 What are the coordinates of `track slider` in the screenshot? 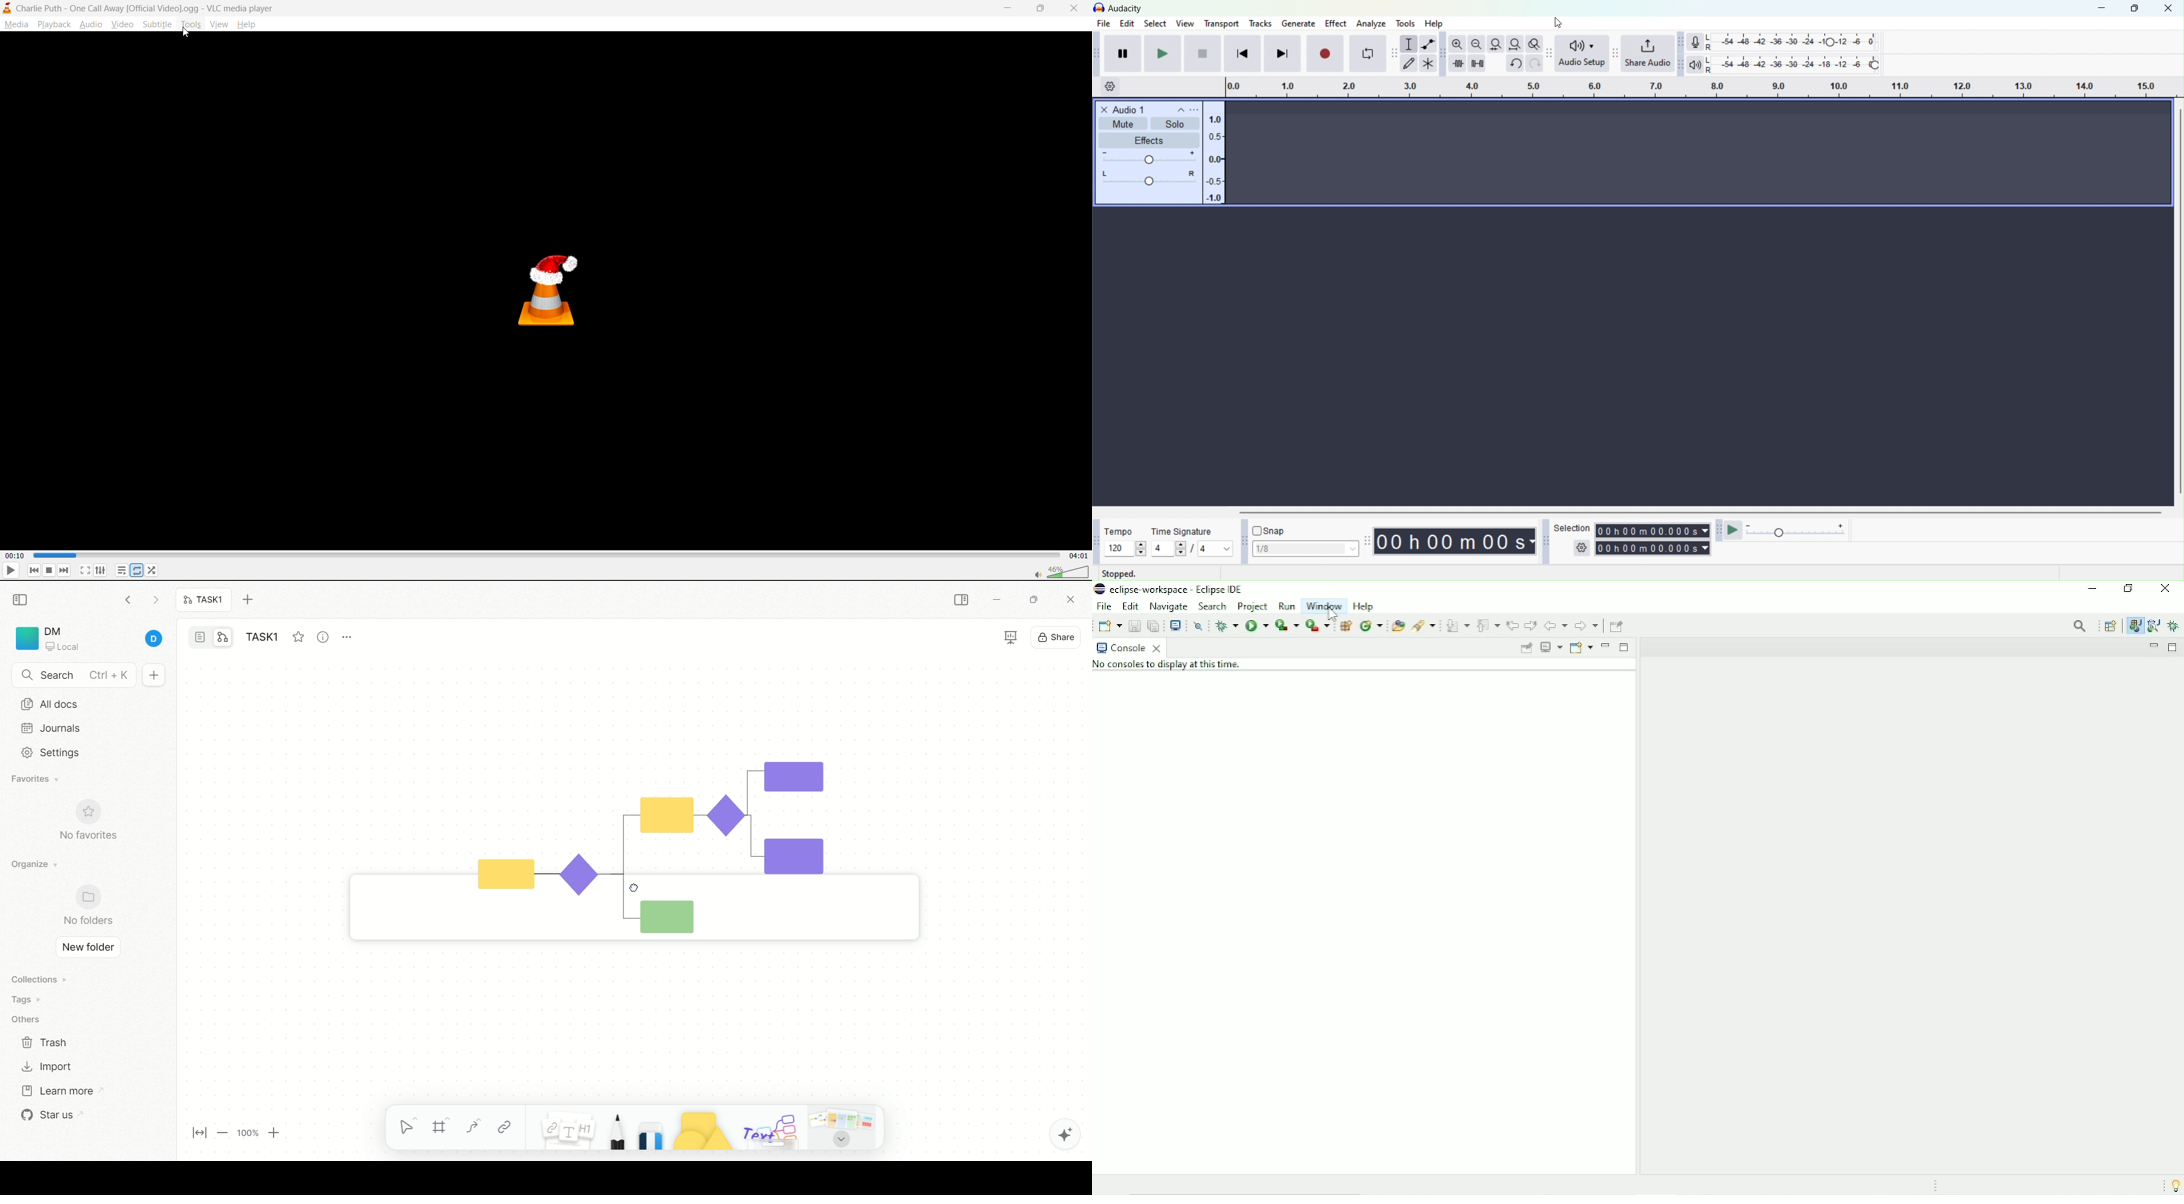 It's located at (548, 555).